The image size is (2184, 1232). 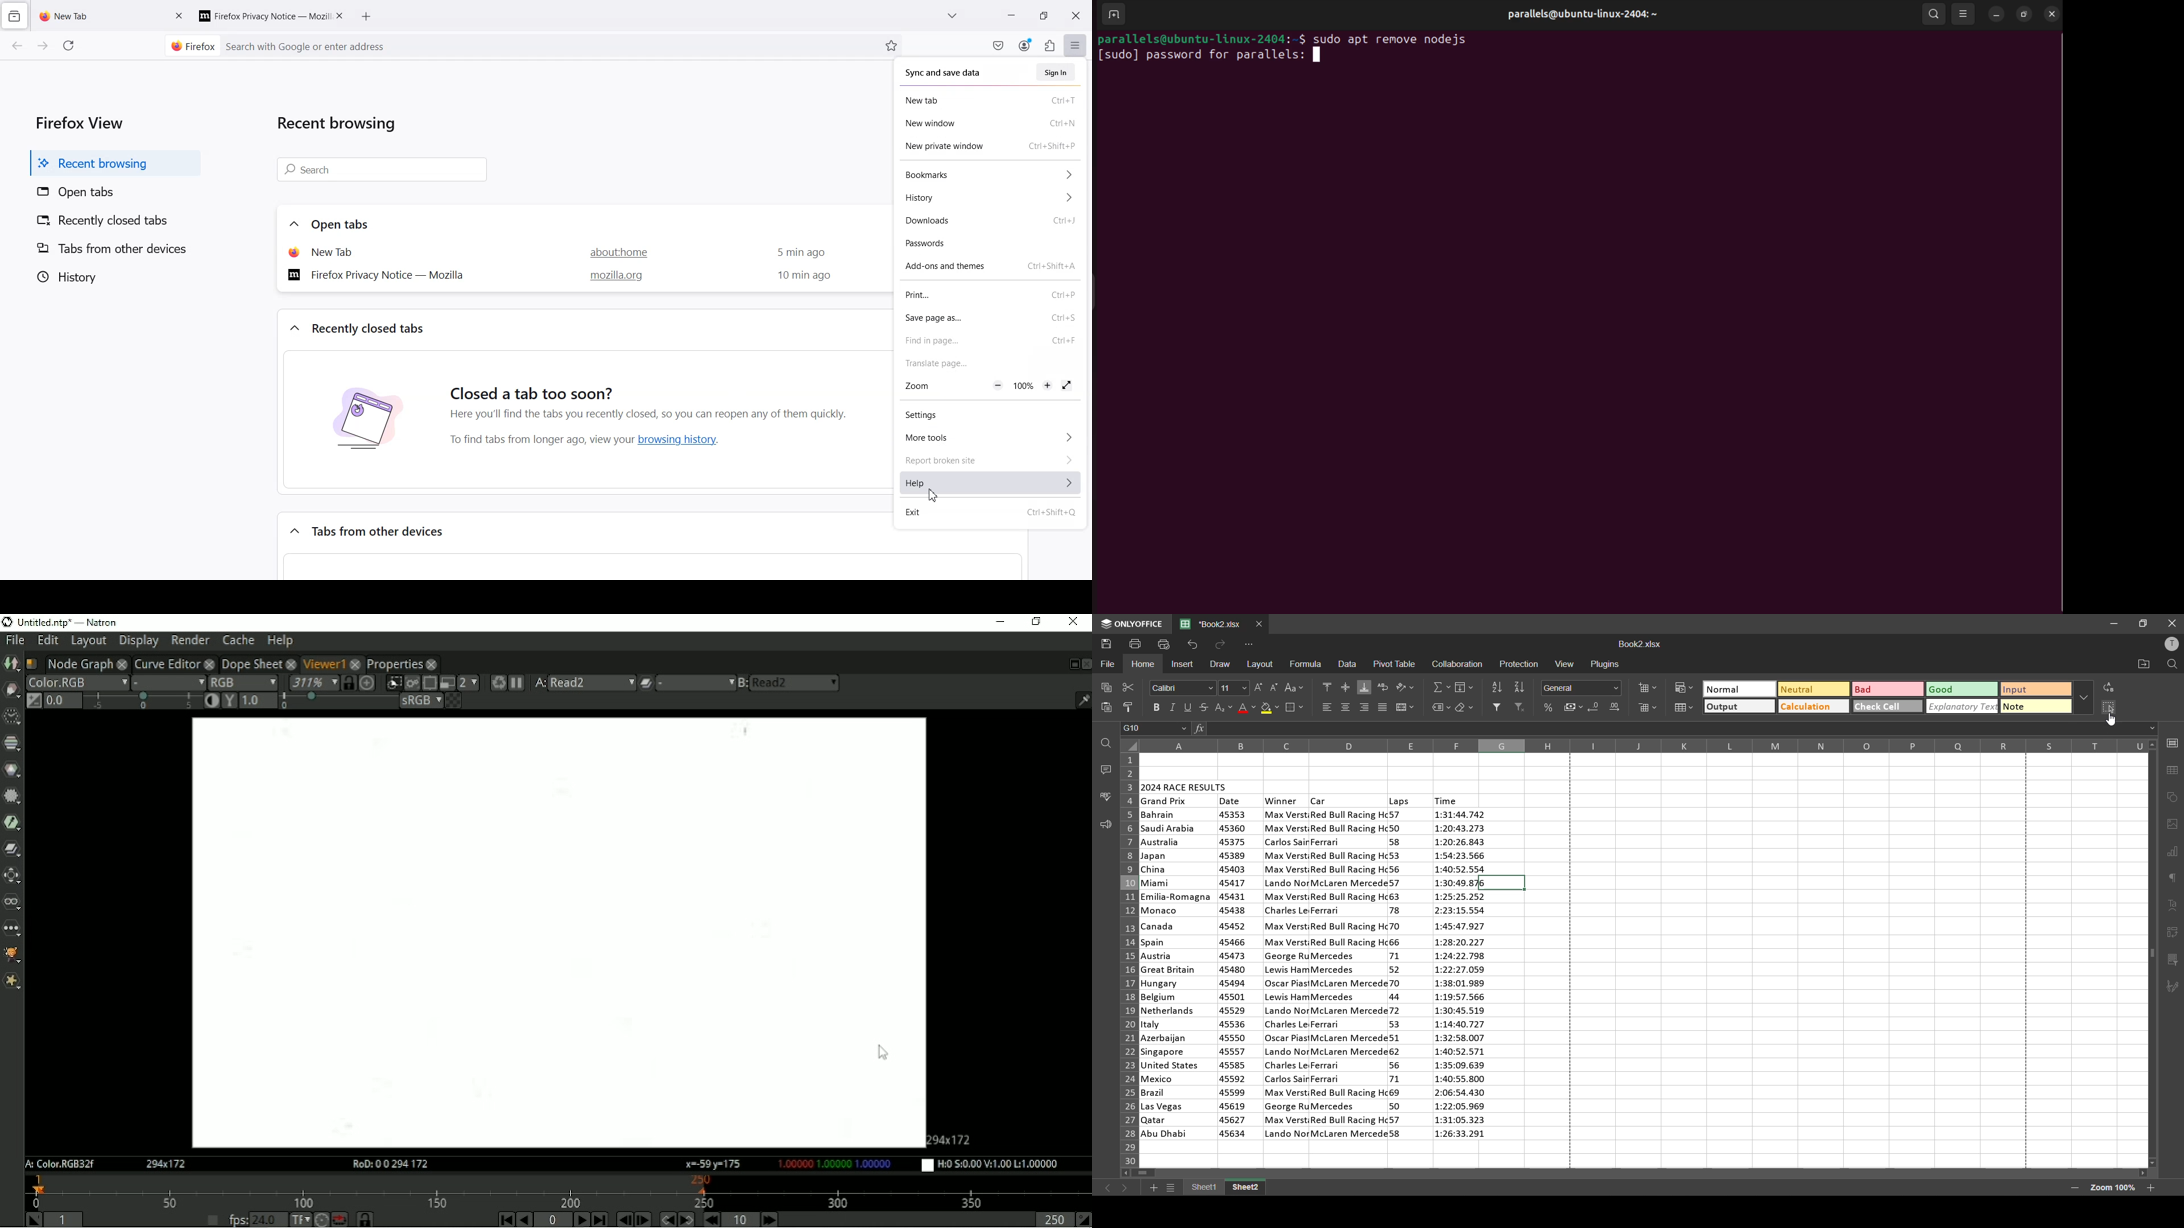 I want to click on delete cells, so click(x=1648, y=708).